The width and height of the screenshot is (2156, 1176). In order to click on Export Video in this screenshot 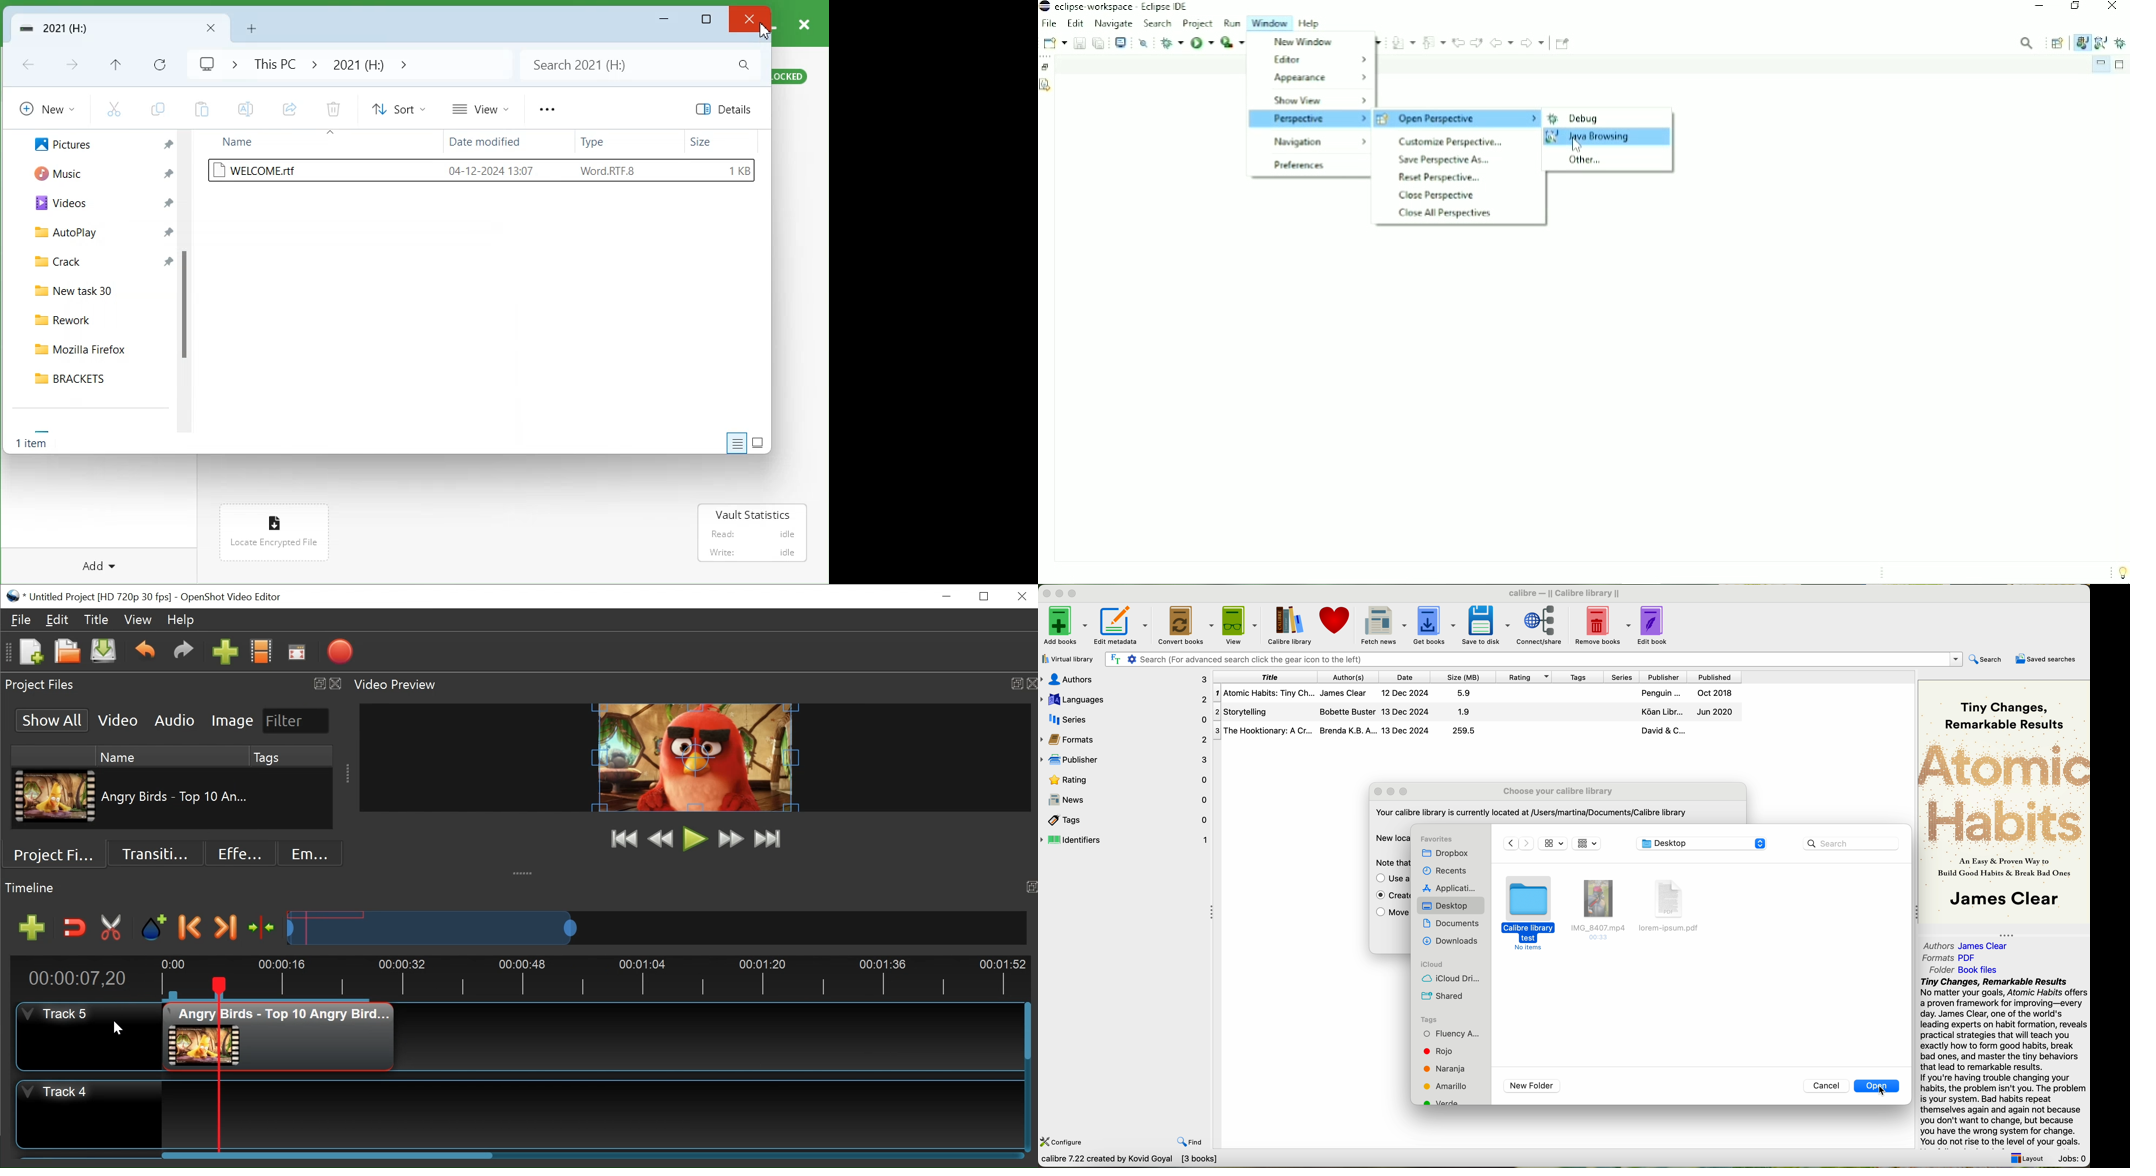, I will do `click(340, 652)`.